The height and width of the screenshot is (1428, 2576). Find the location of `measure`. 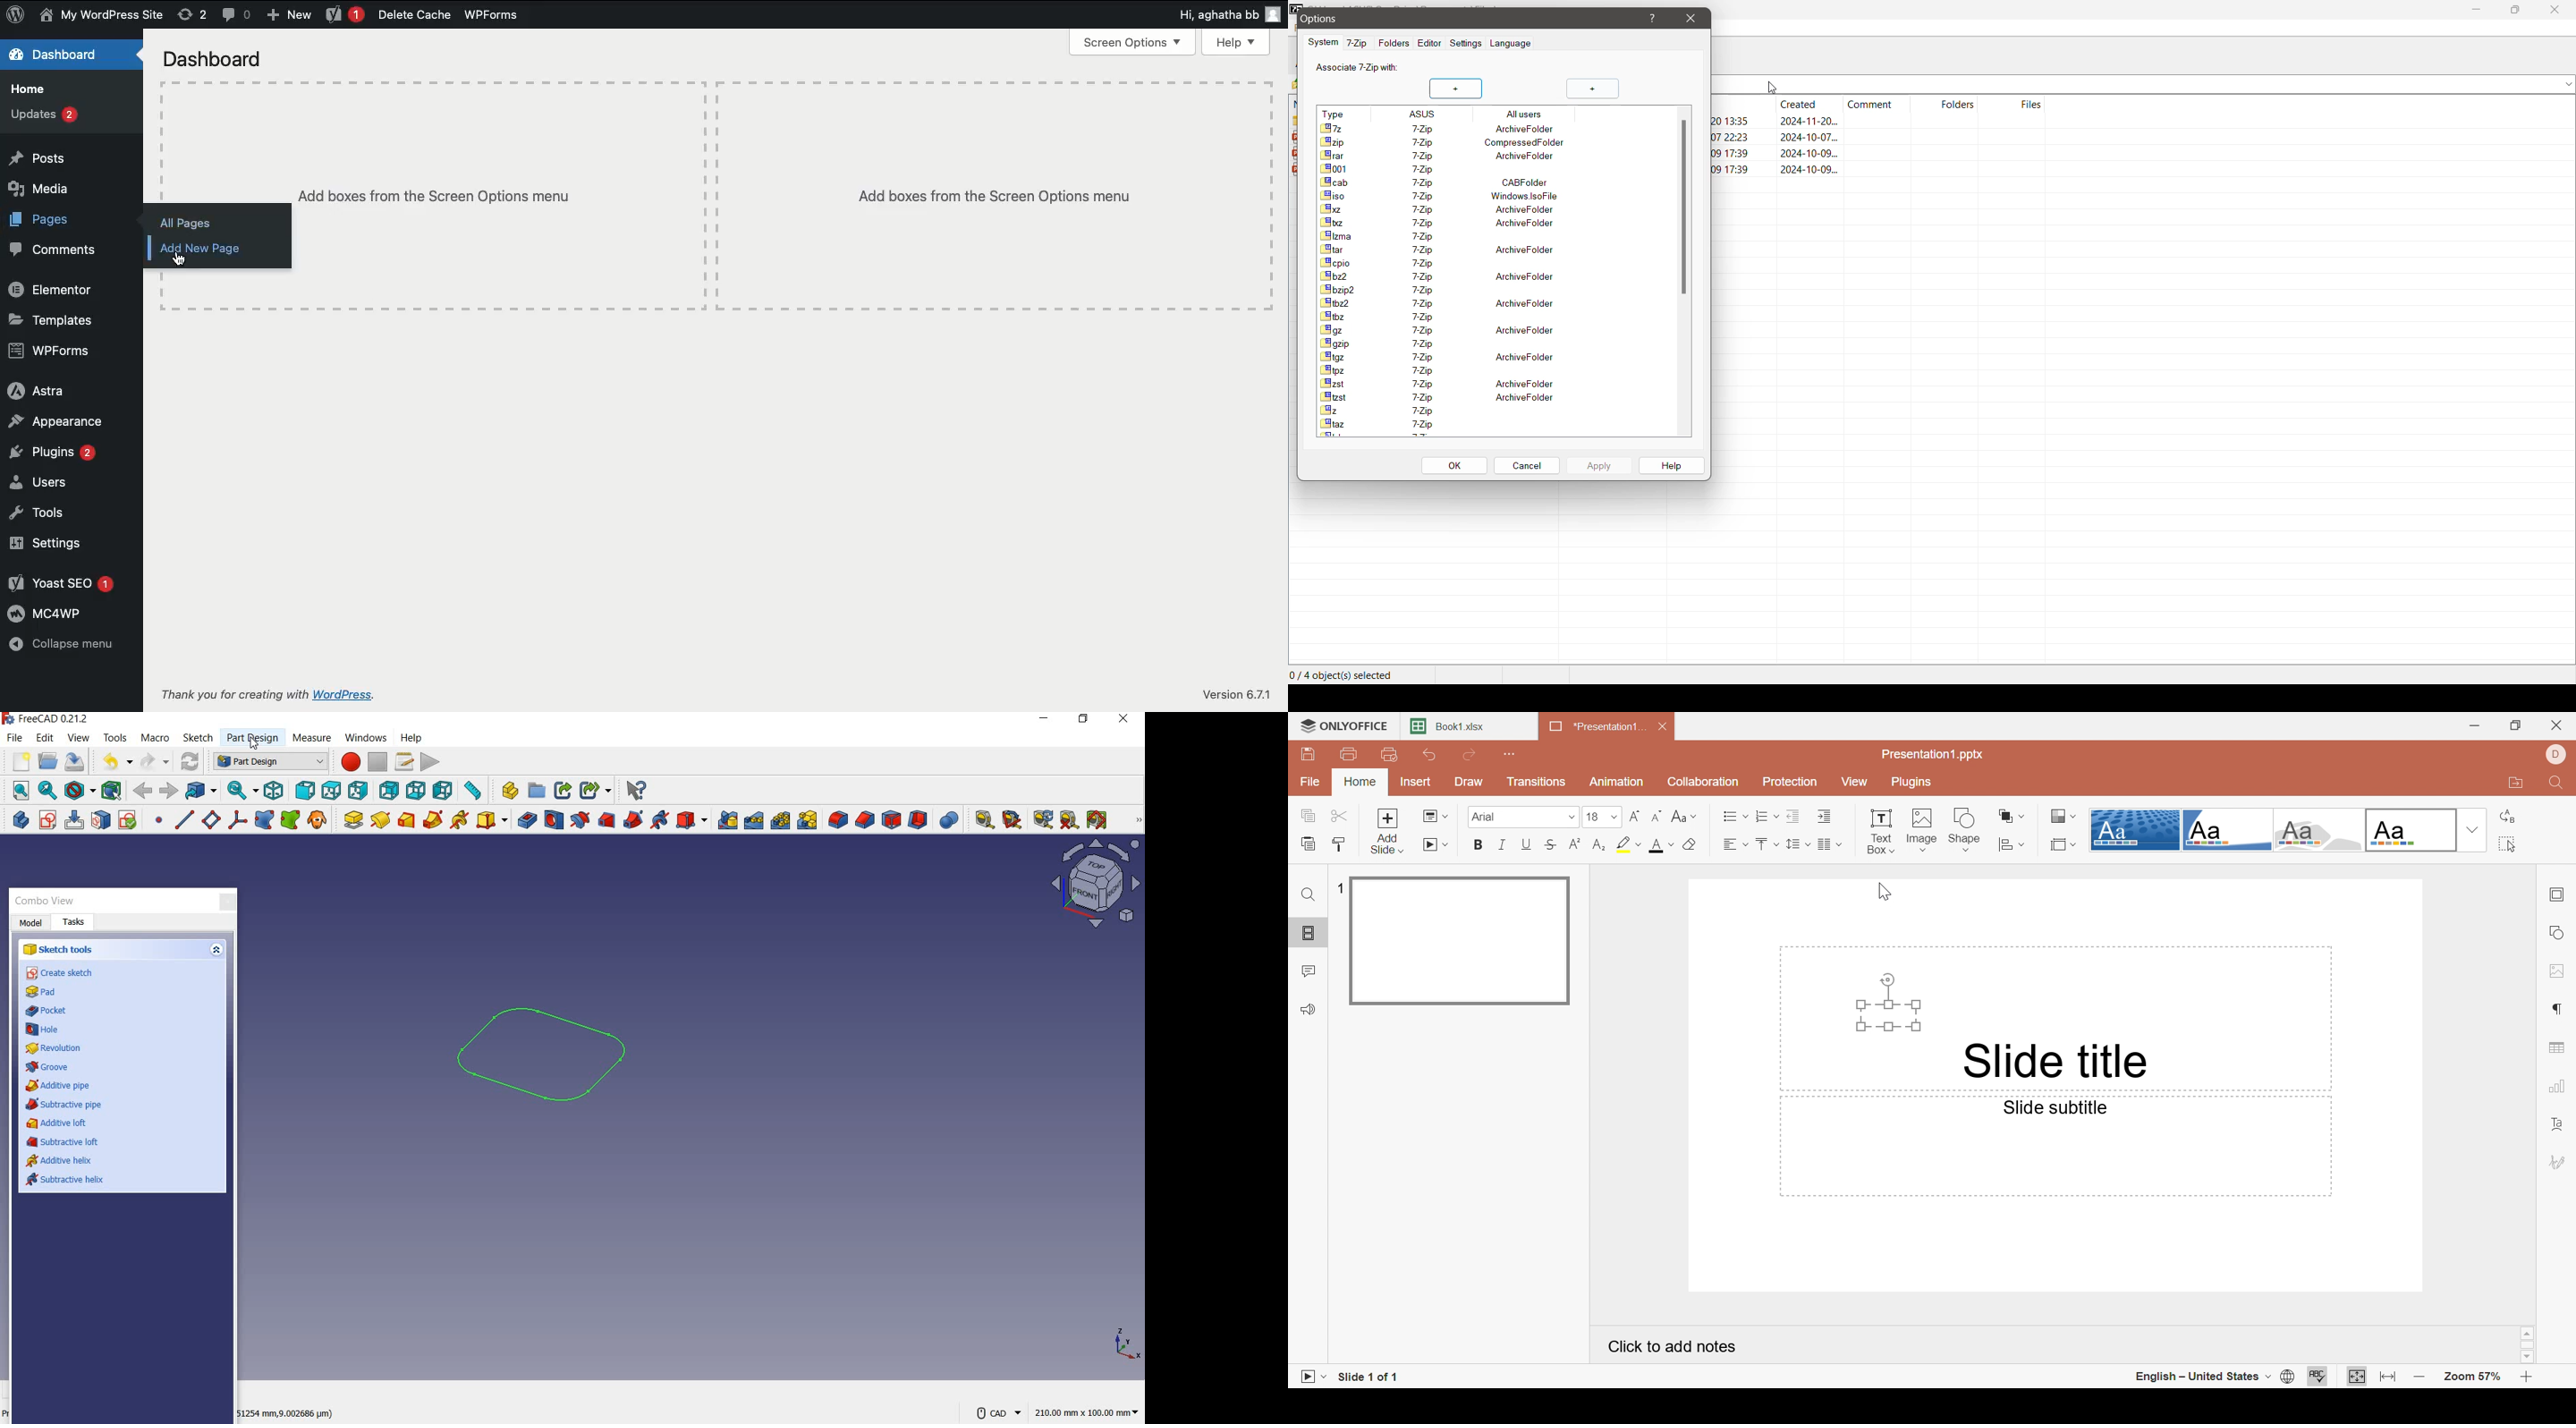

measure is located at coordinates (1137, 820).